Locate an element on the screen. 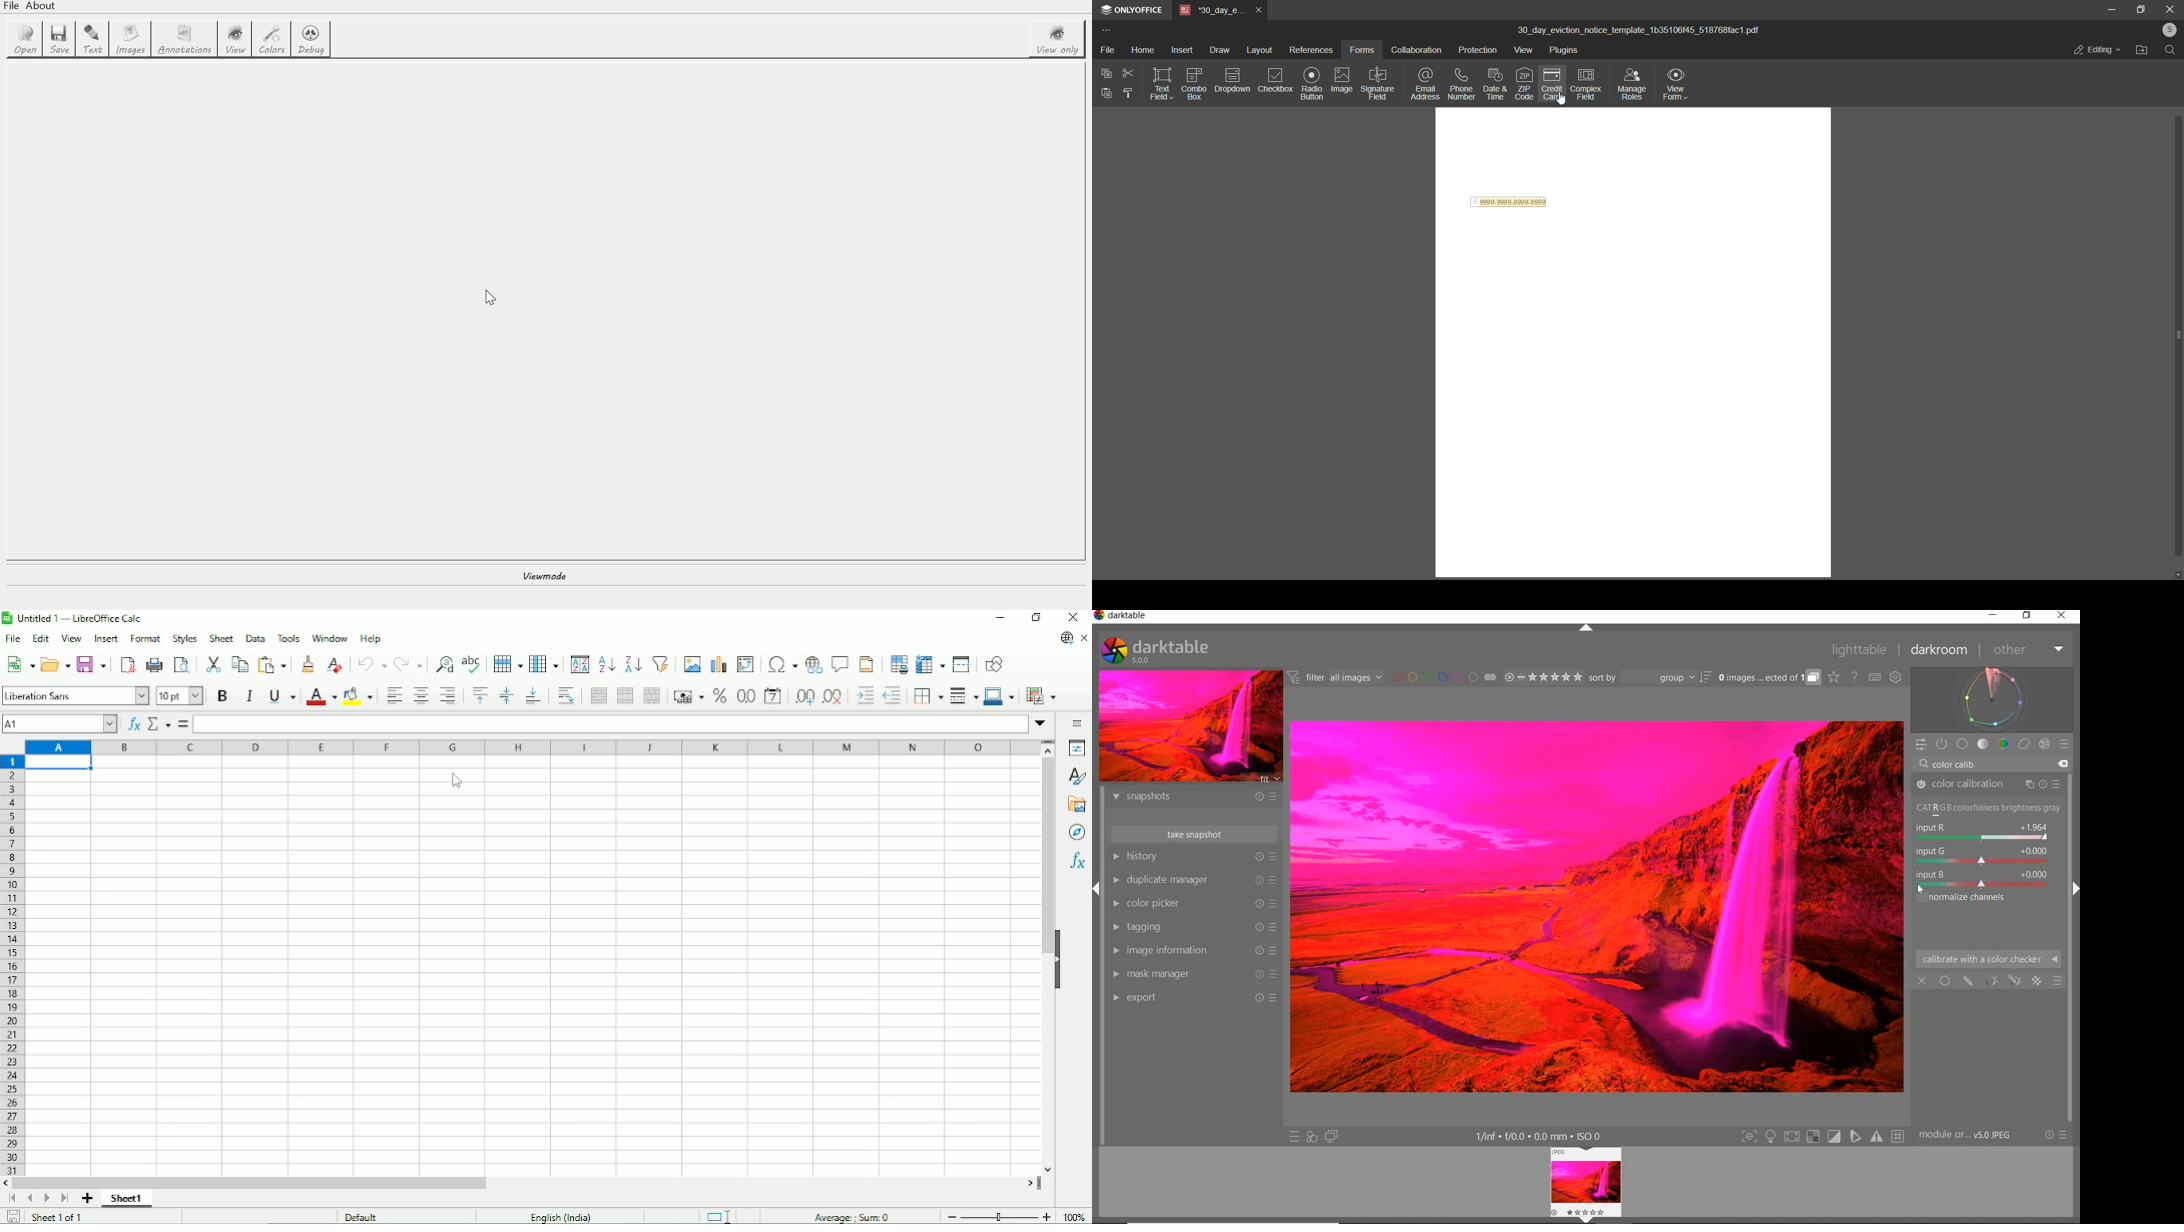 The height and width of the screenshot is (1232, 2184). Window is located at coordinates (330, 639).